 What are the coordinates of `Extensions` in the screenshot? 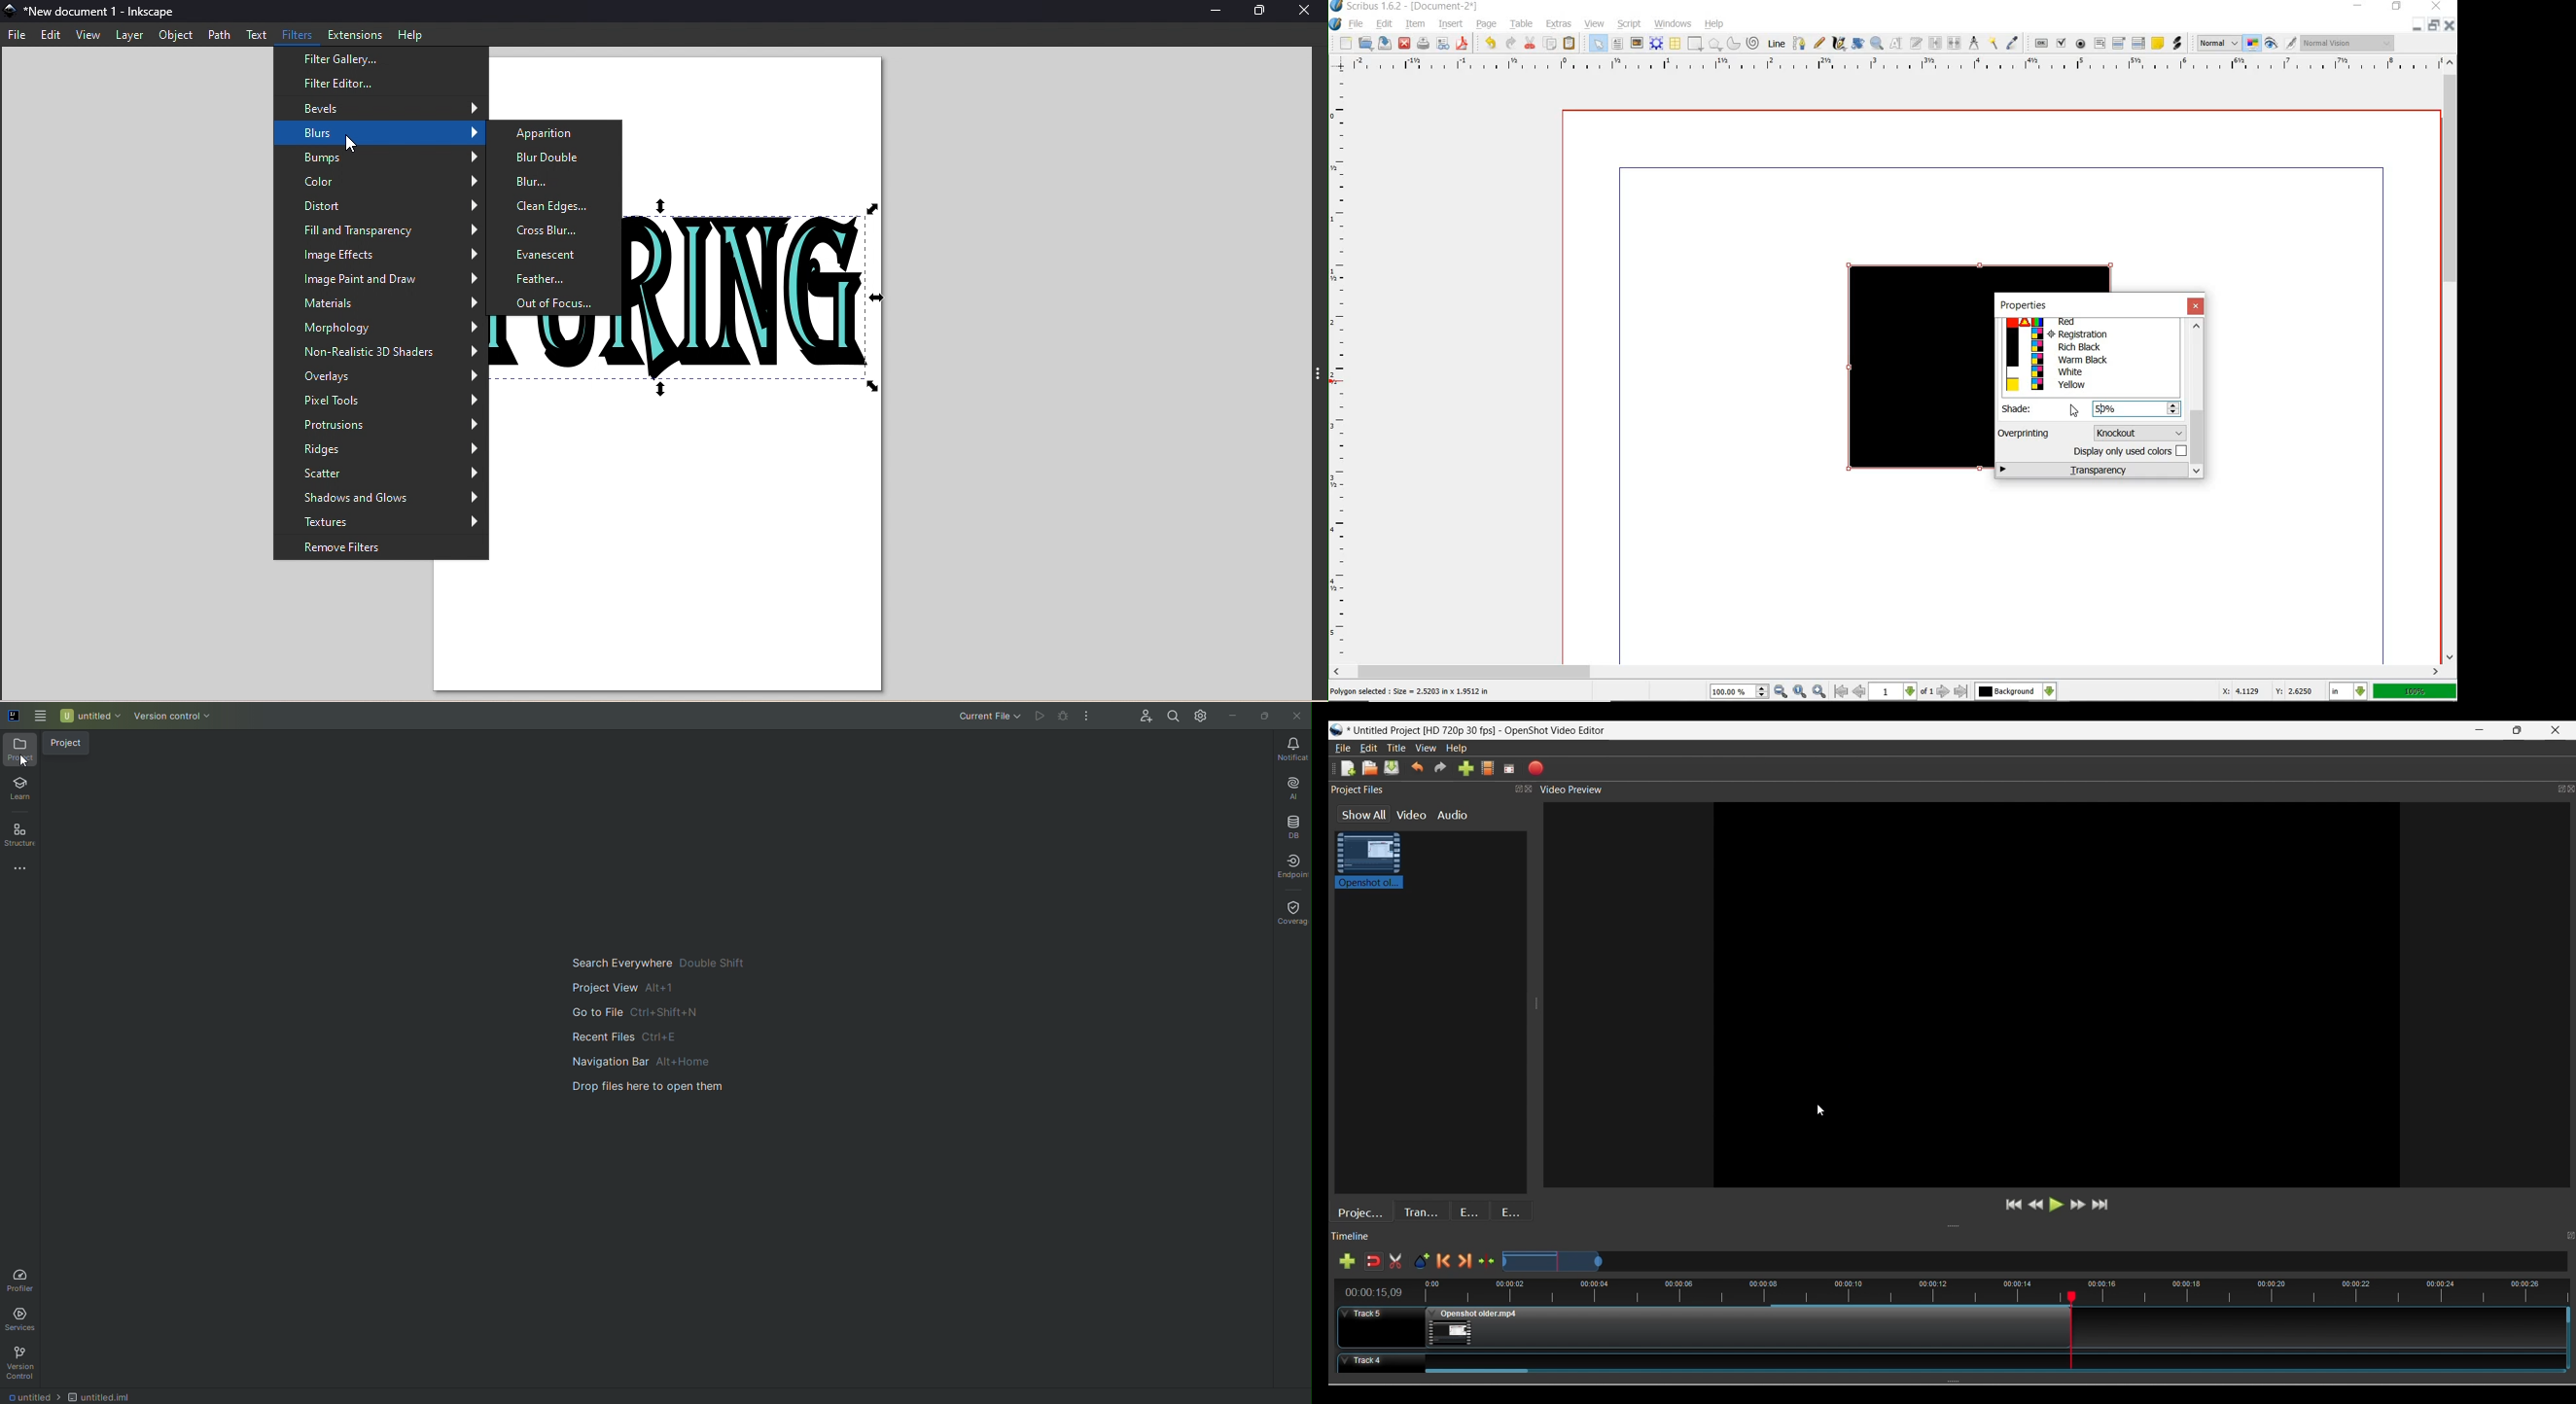 It's located at (354, 33).